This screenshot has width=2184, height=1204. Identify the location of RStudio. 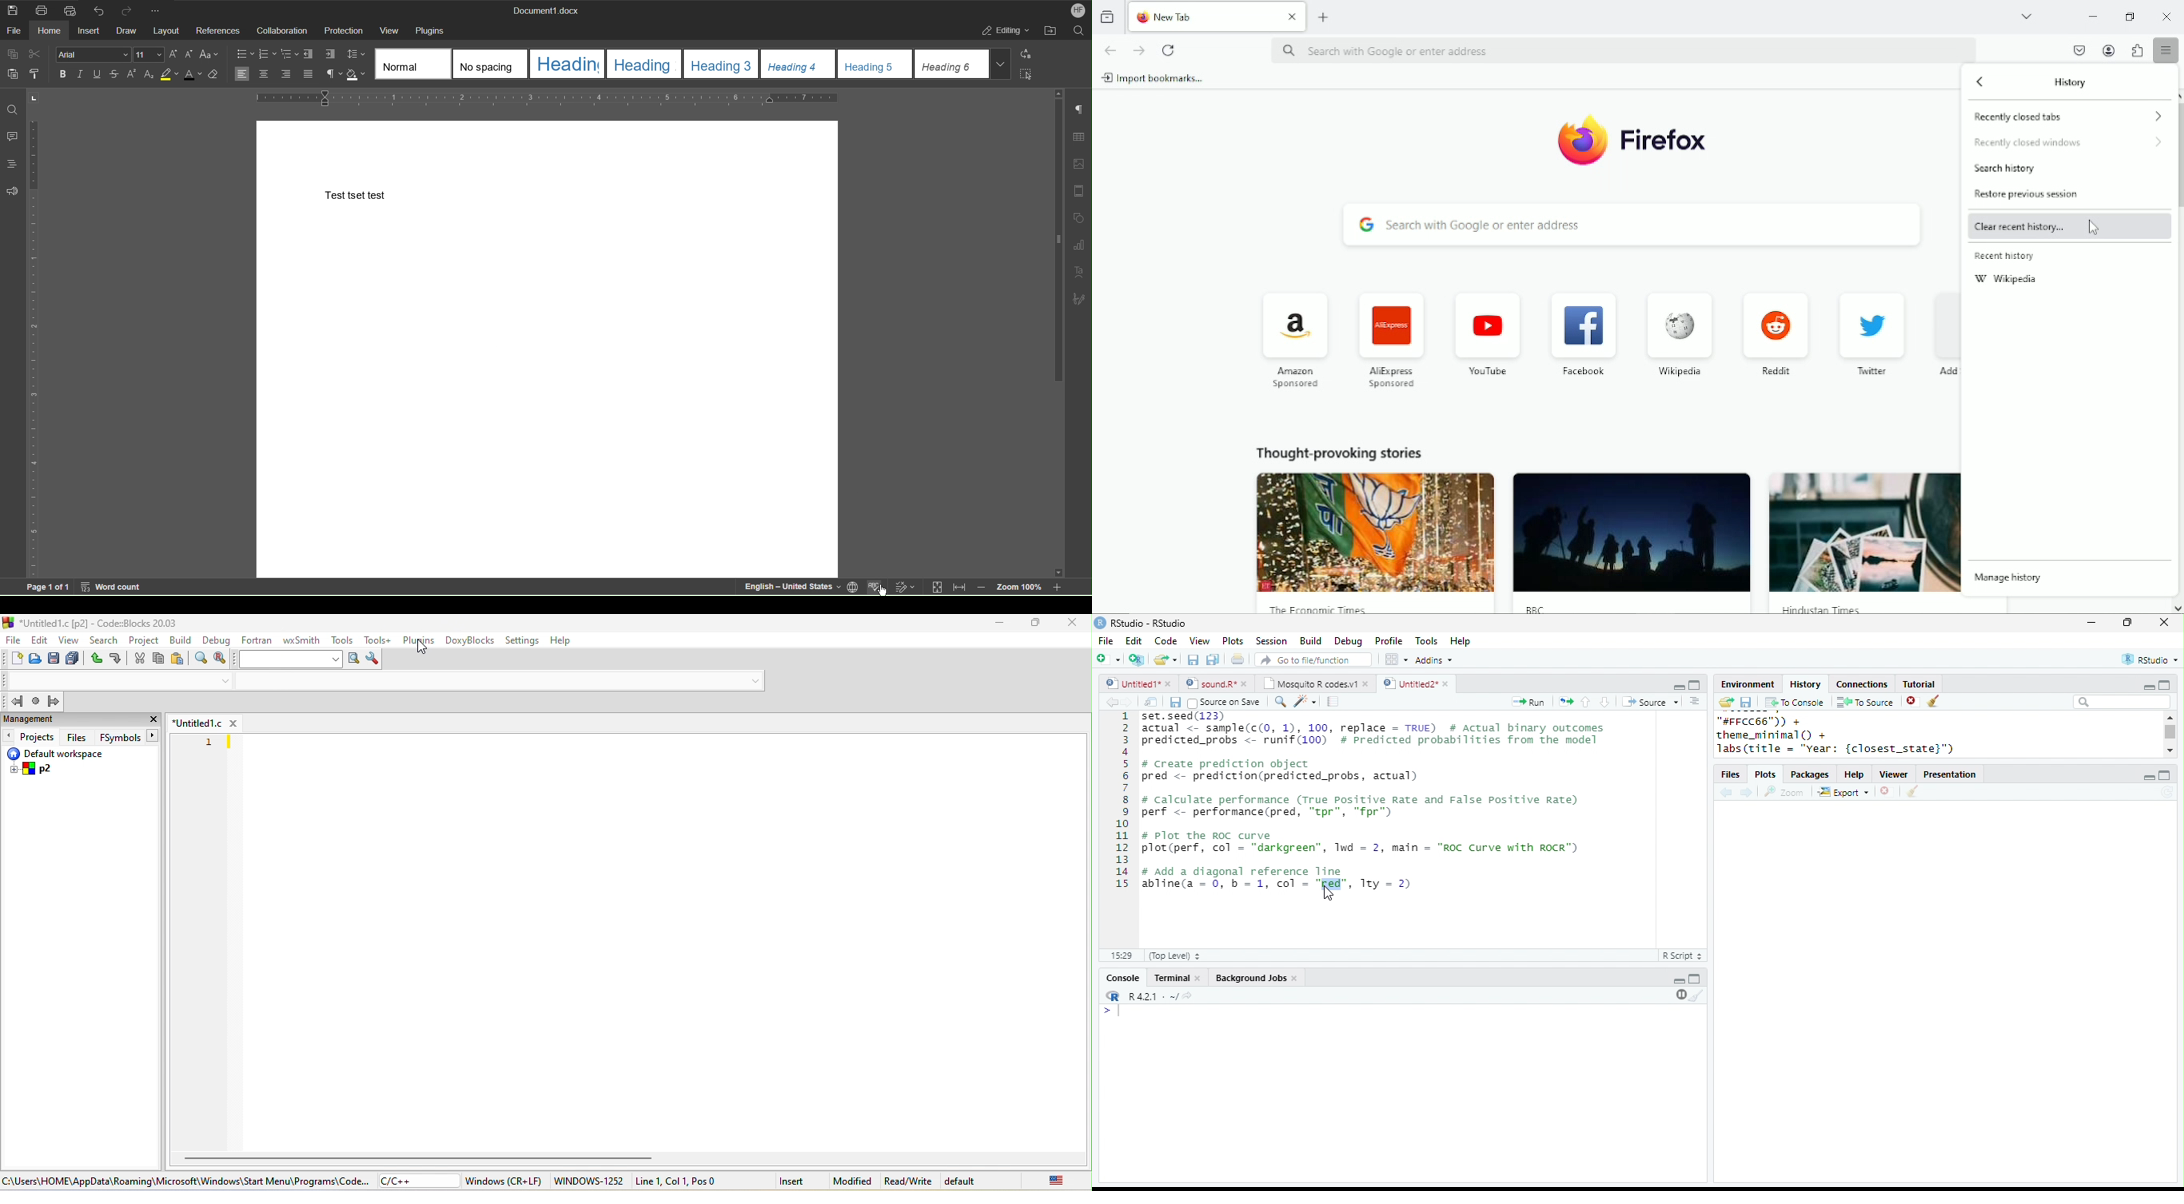
(2152, 659).